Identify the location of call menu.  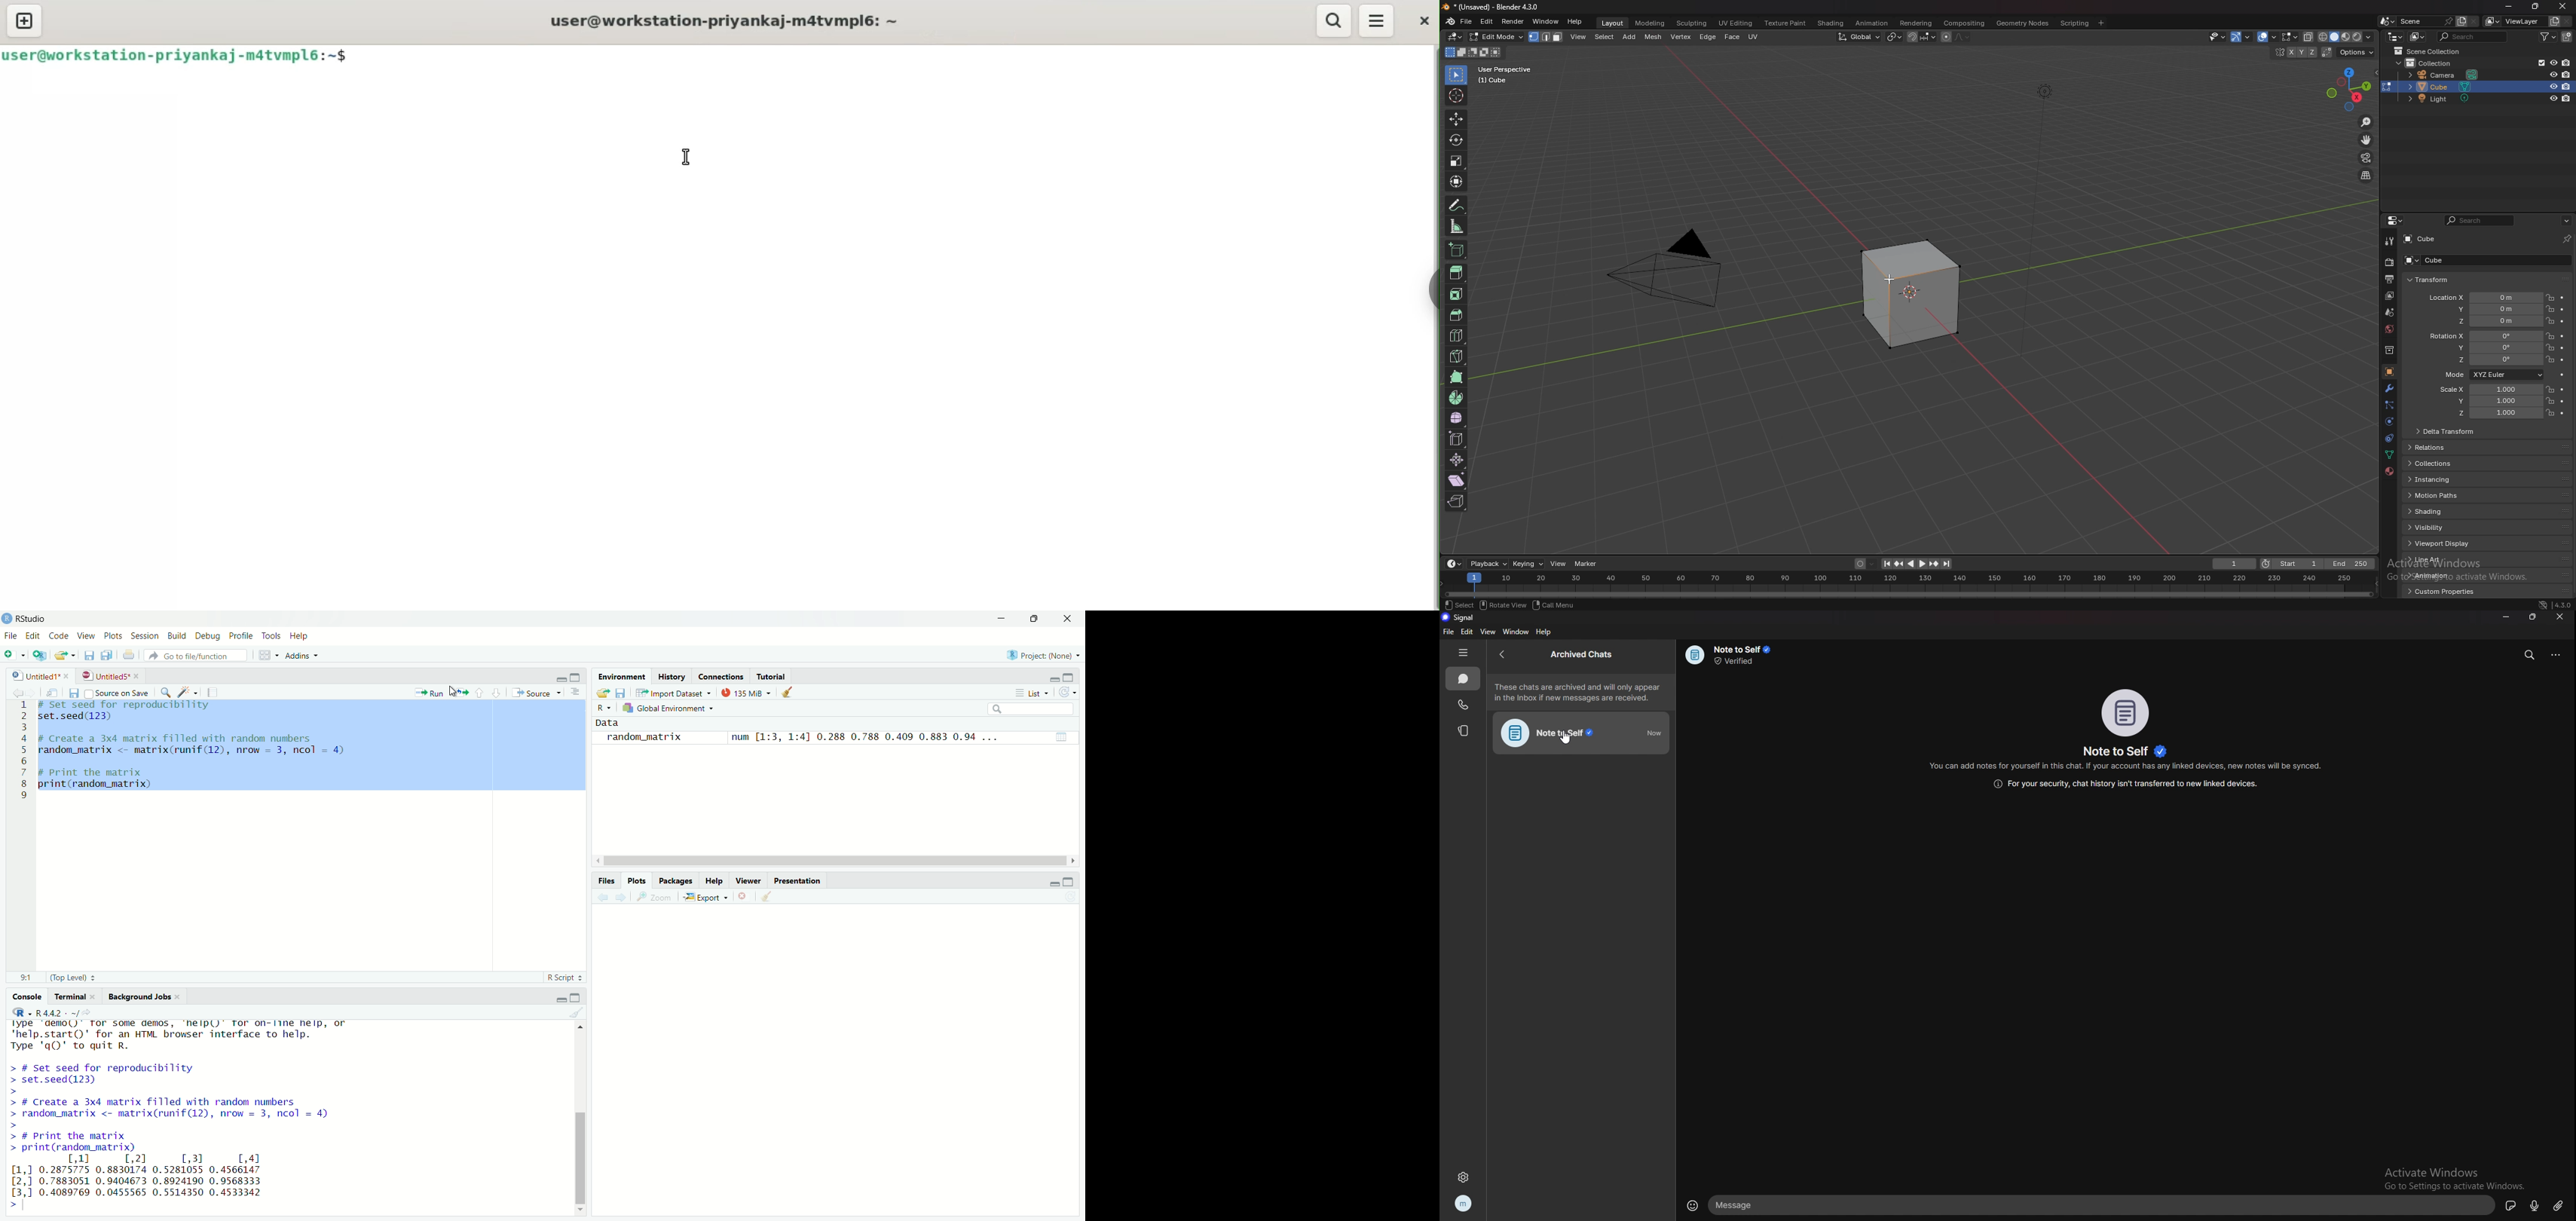
(1553, 605).